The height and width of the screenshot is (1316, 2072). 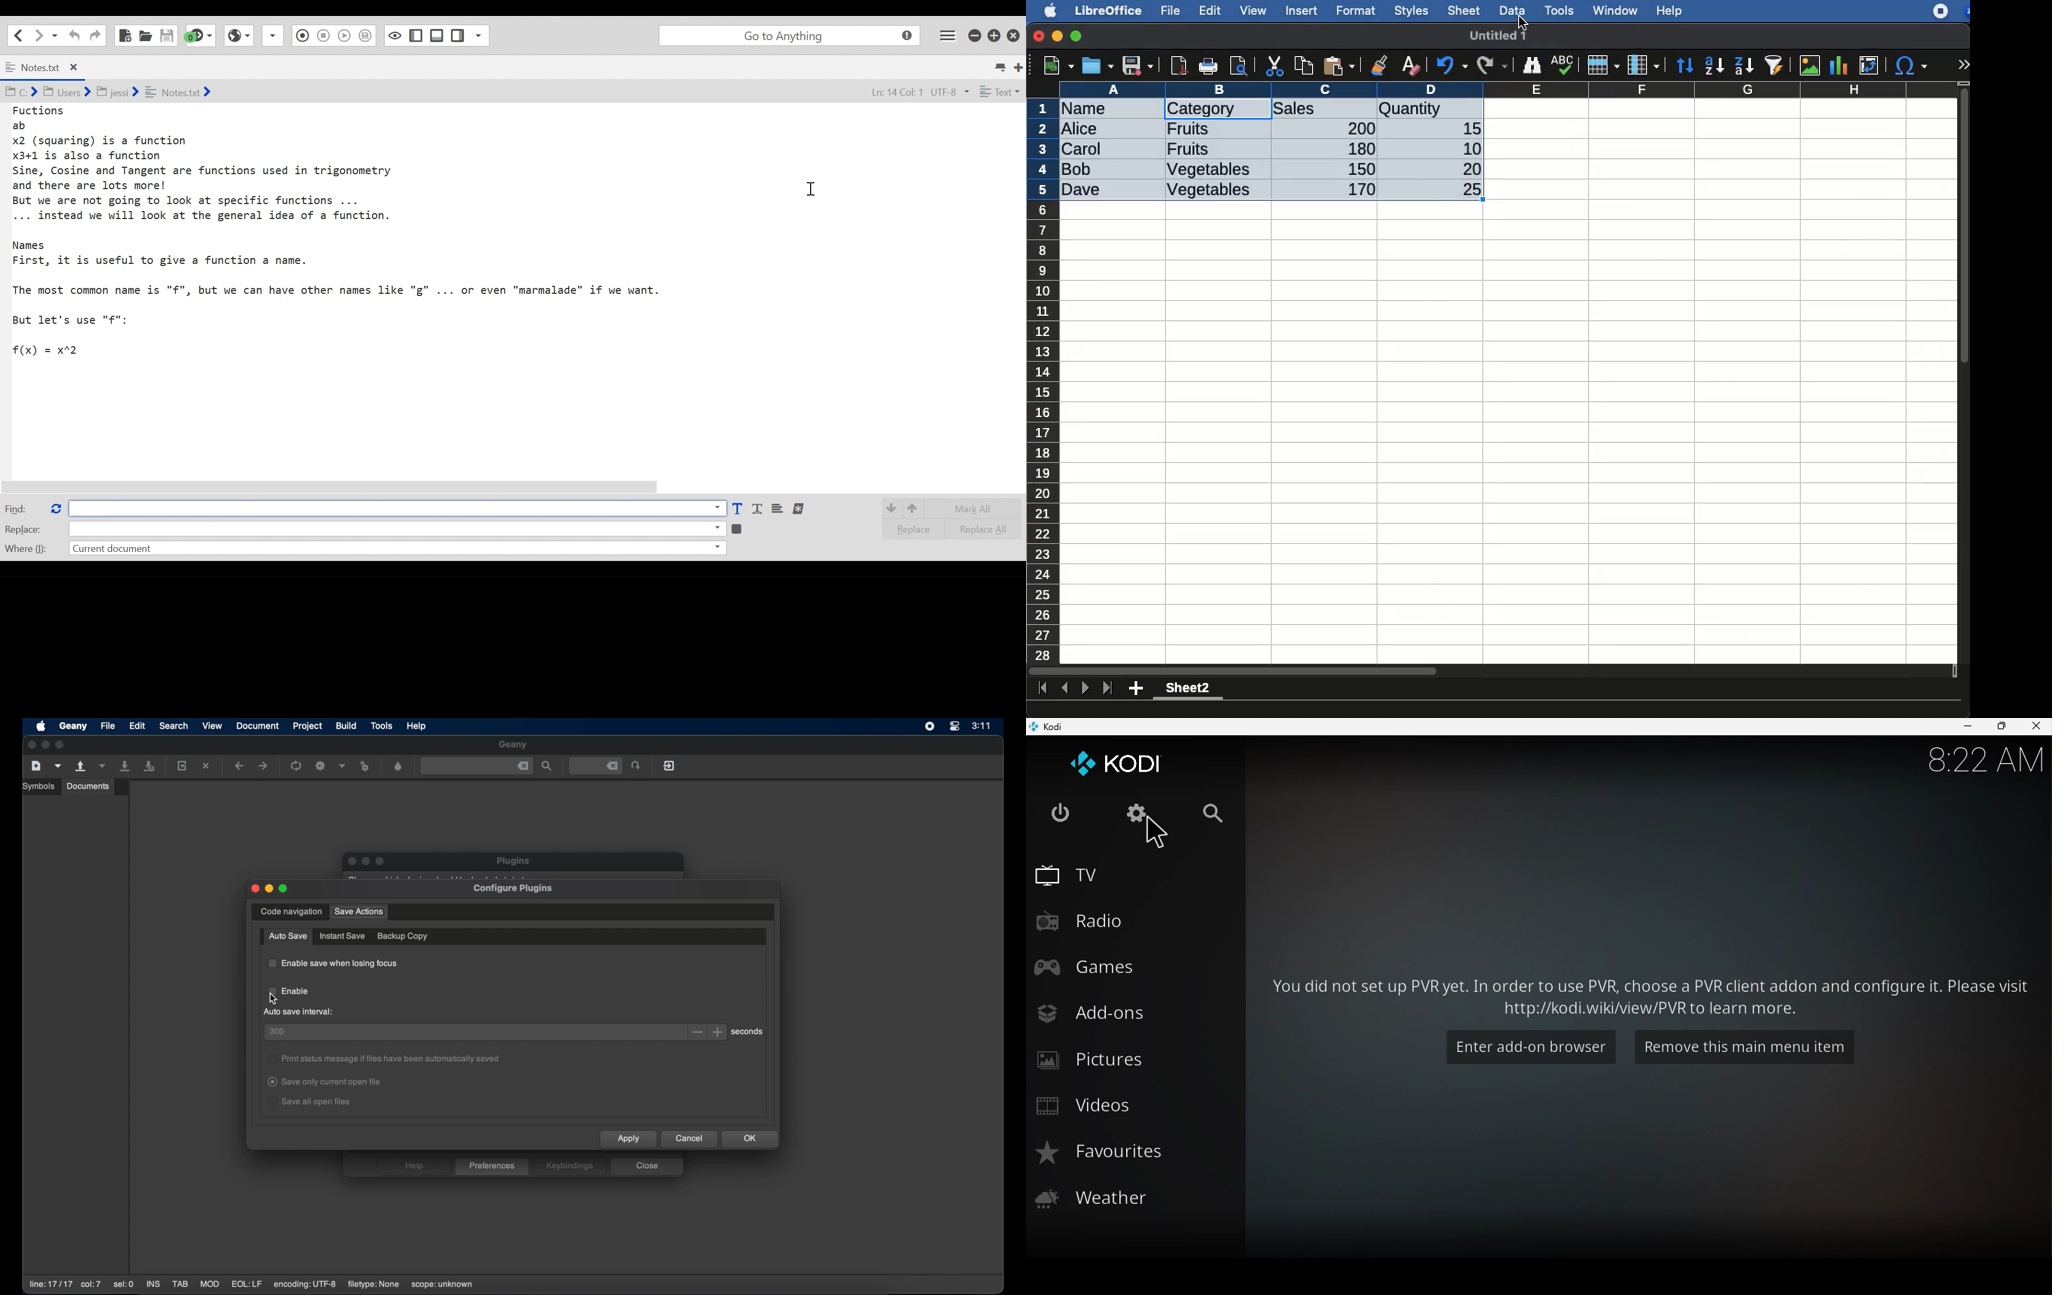 I want to click on Favourites, so click(x=1135, y=1155).